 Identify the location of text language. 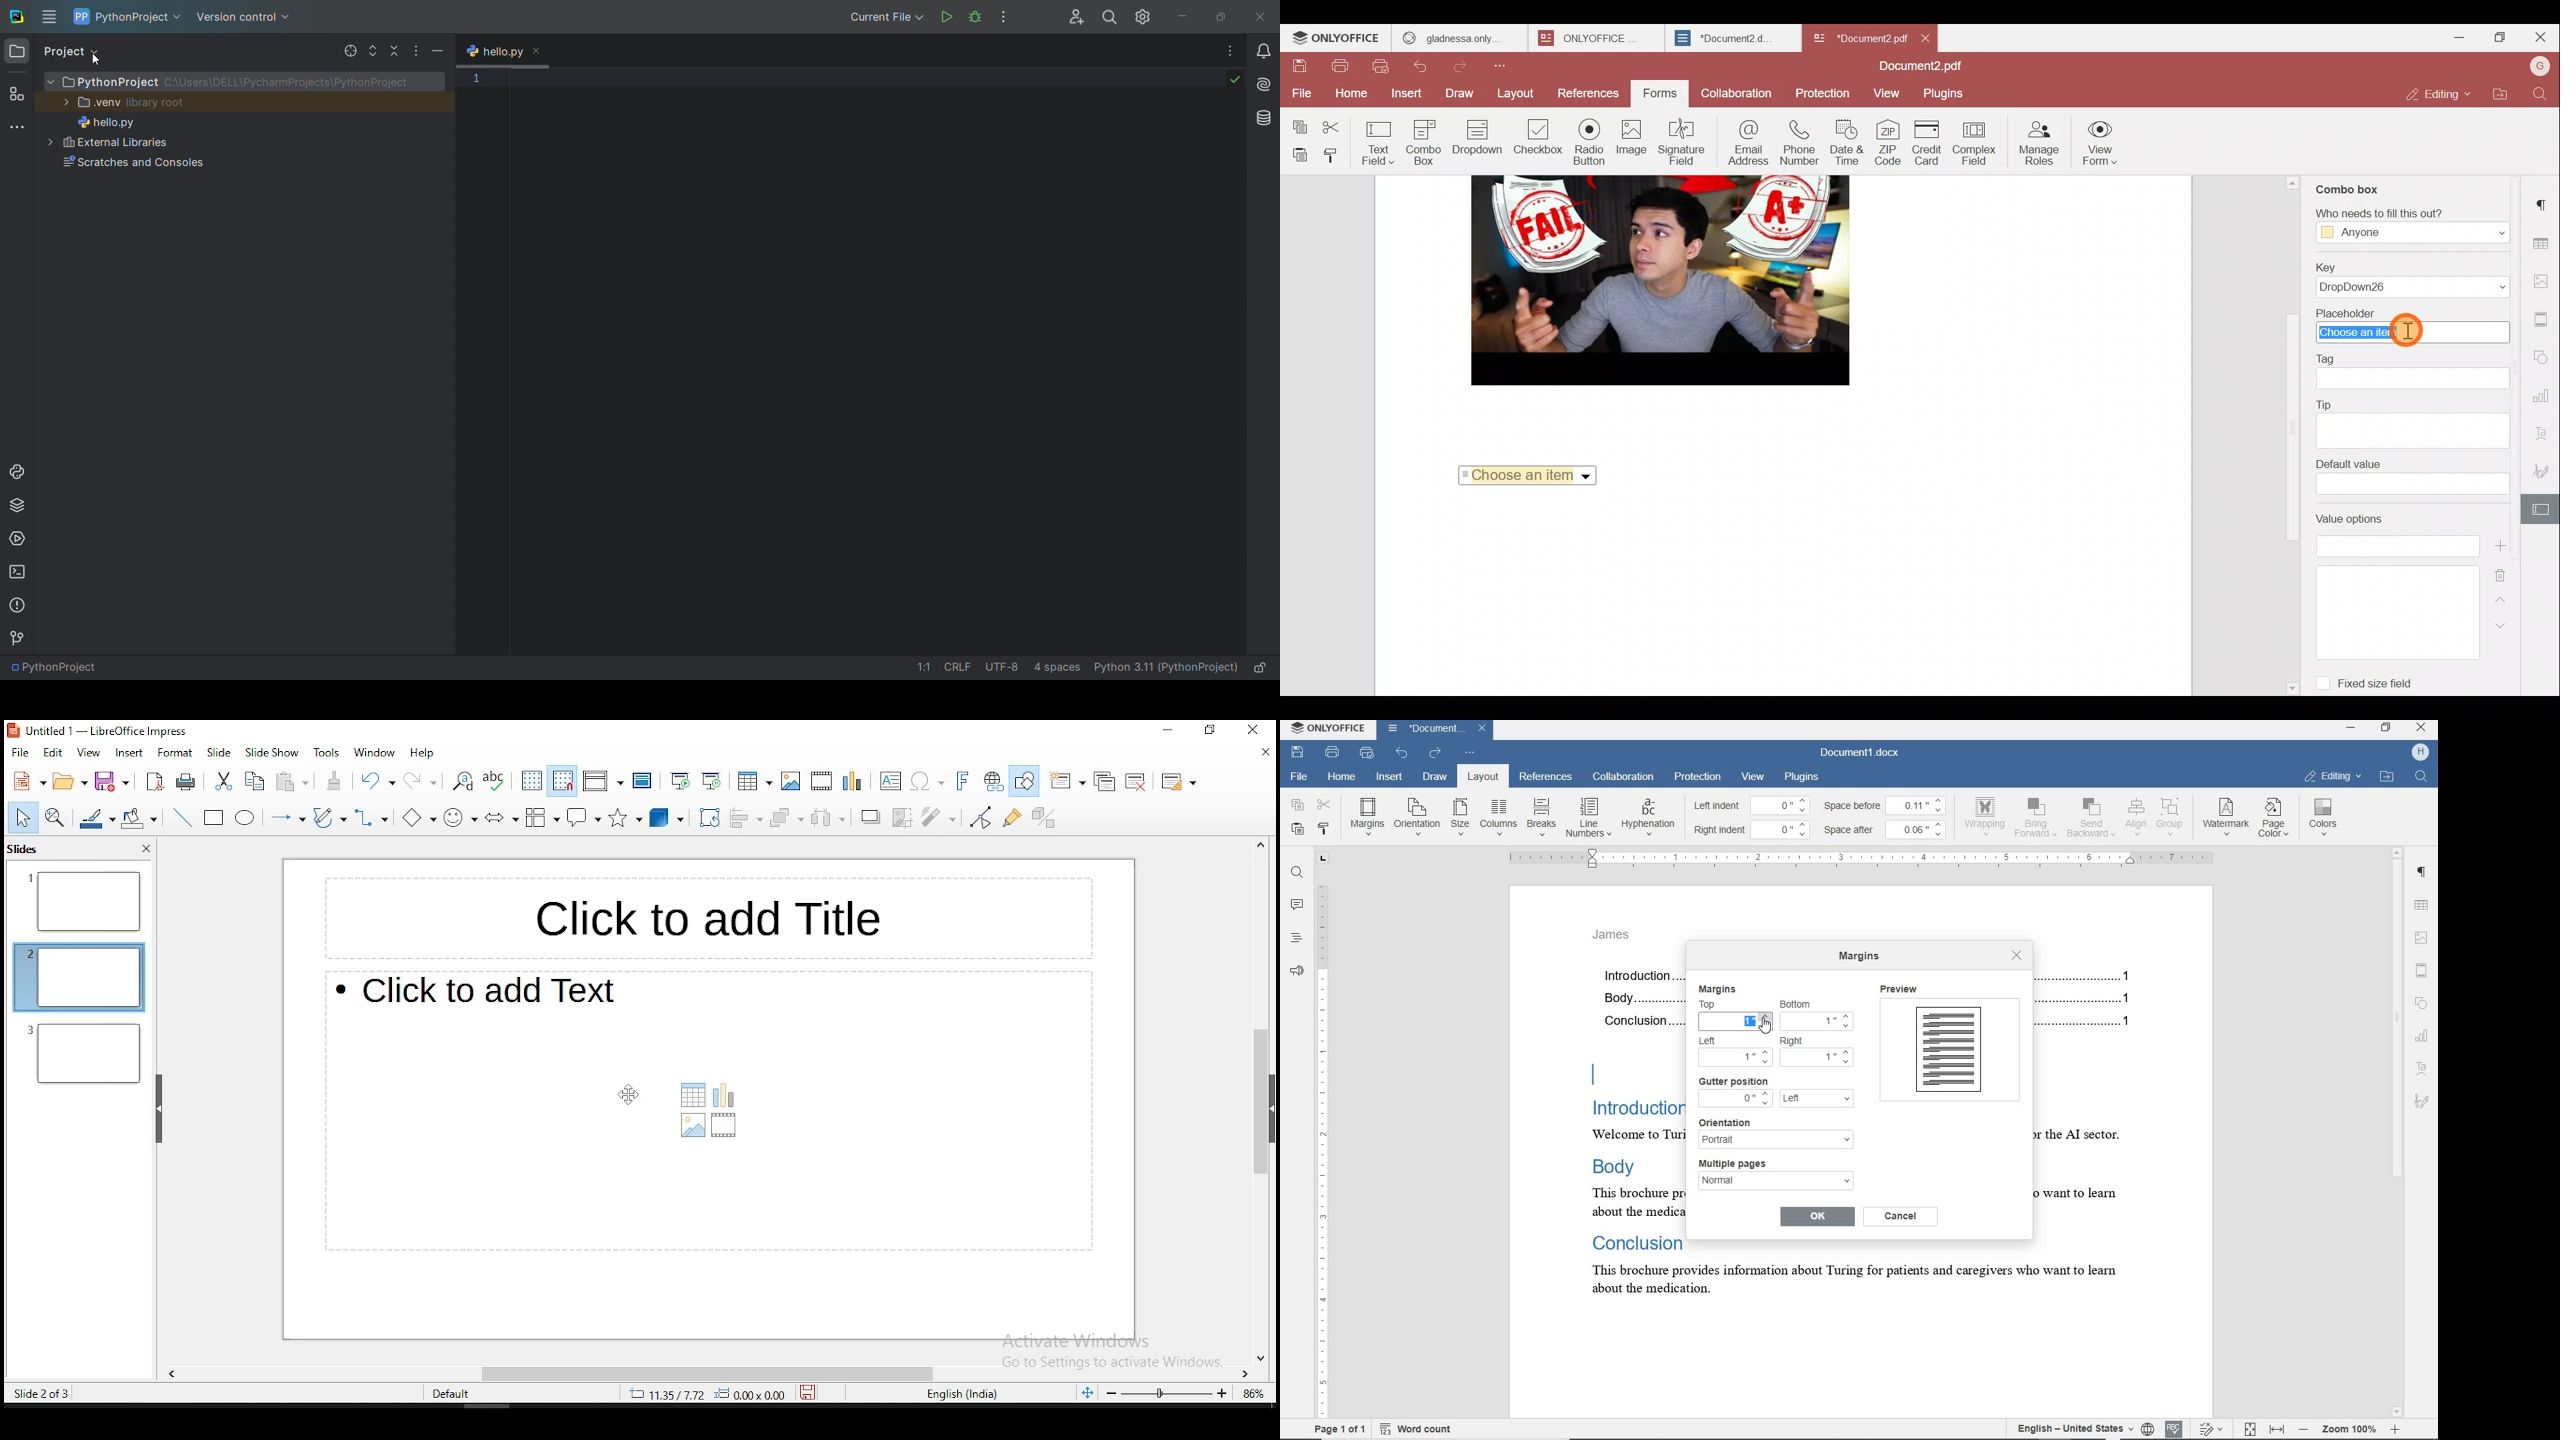
(2071, 1428).